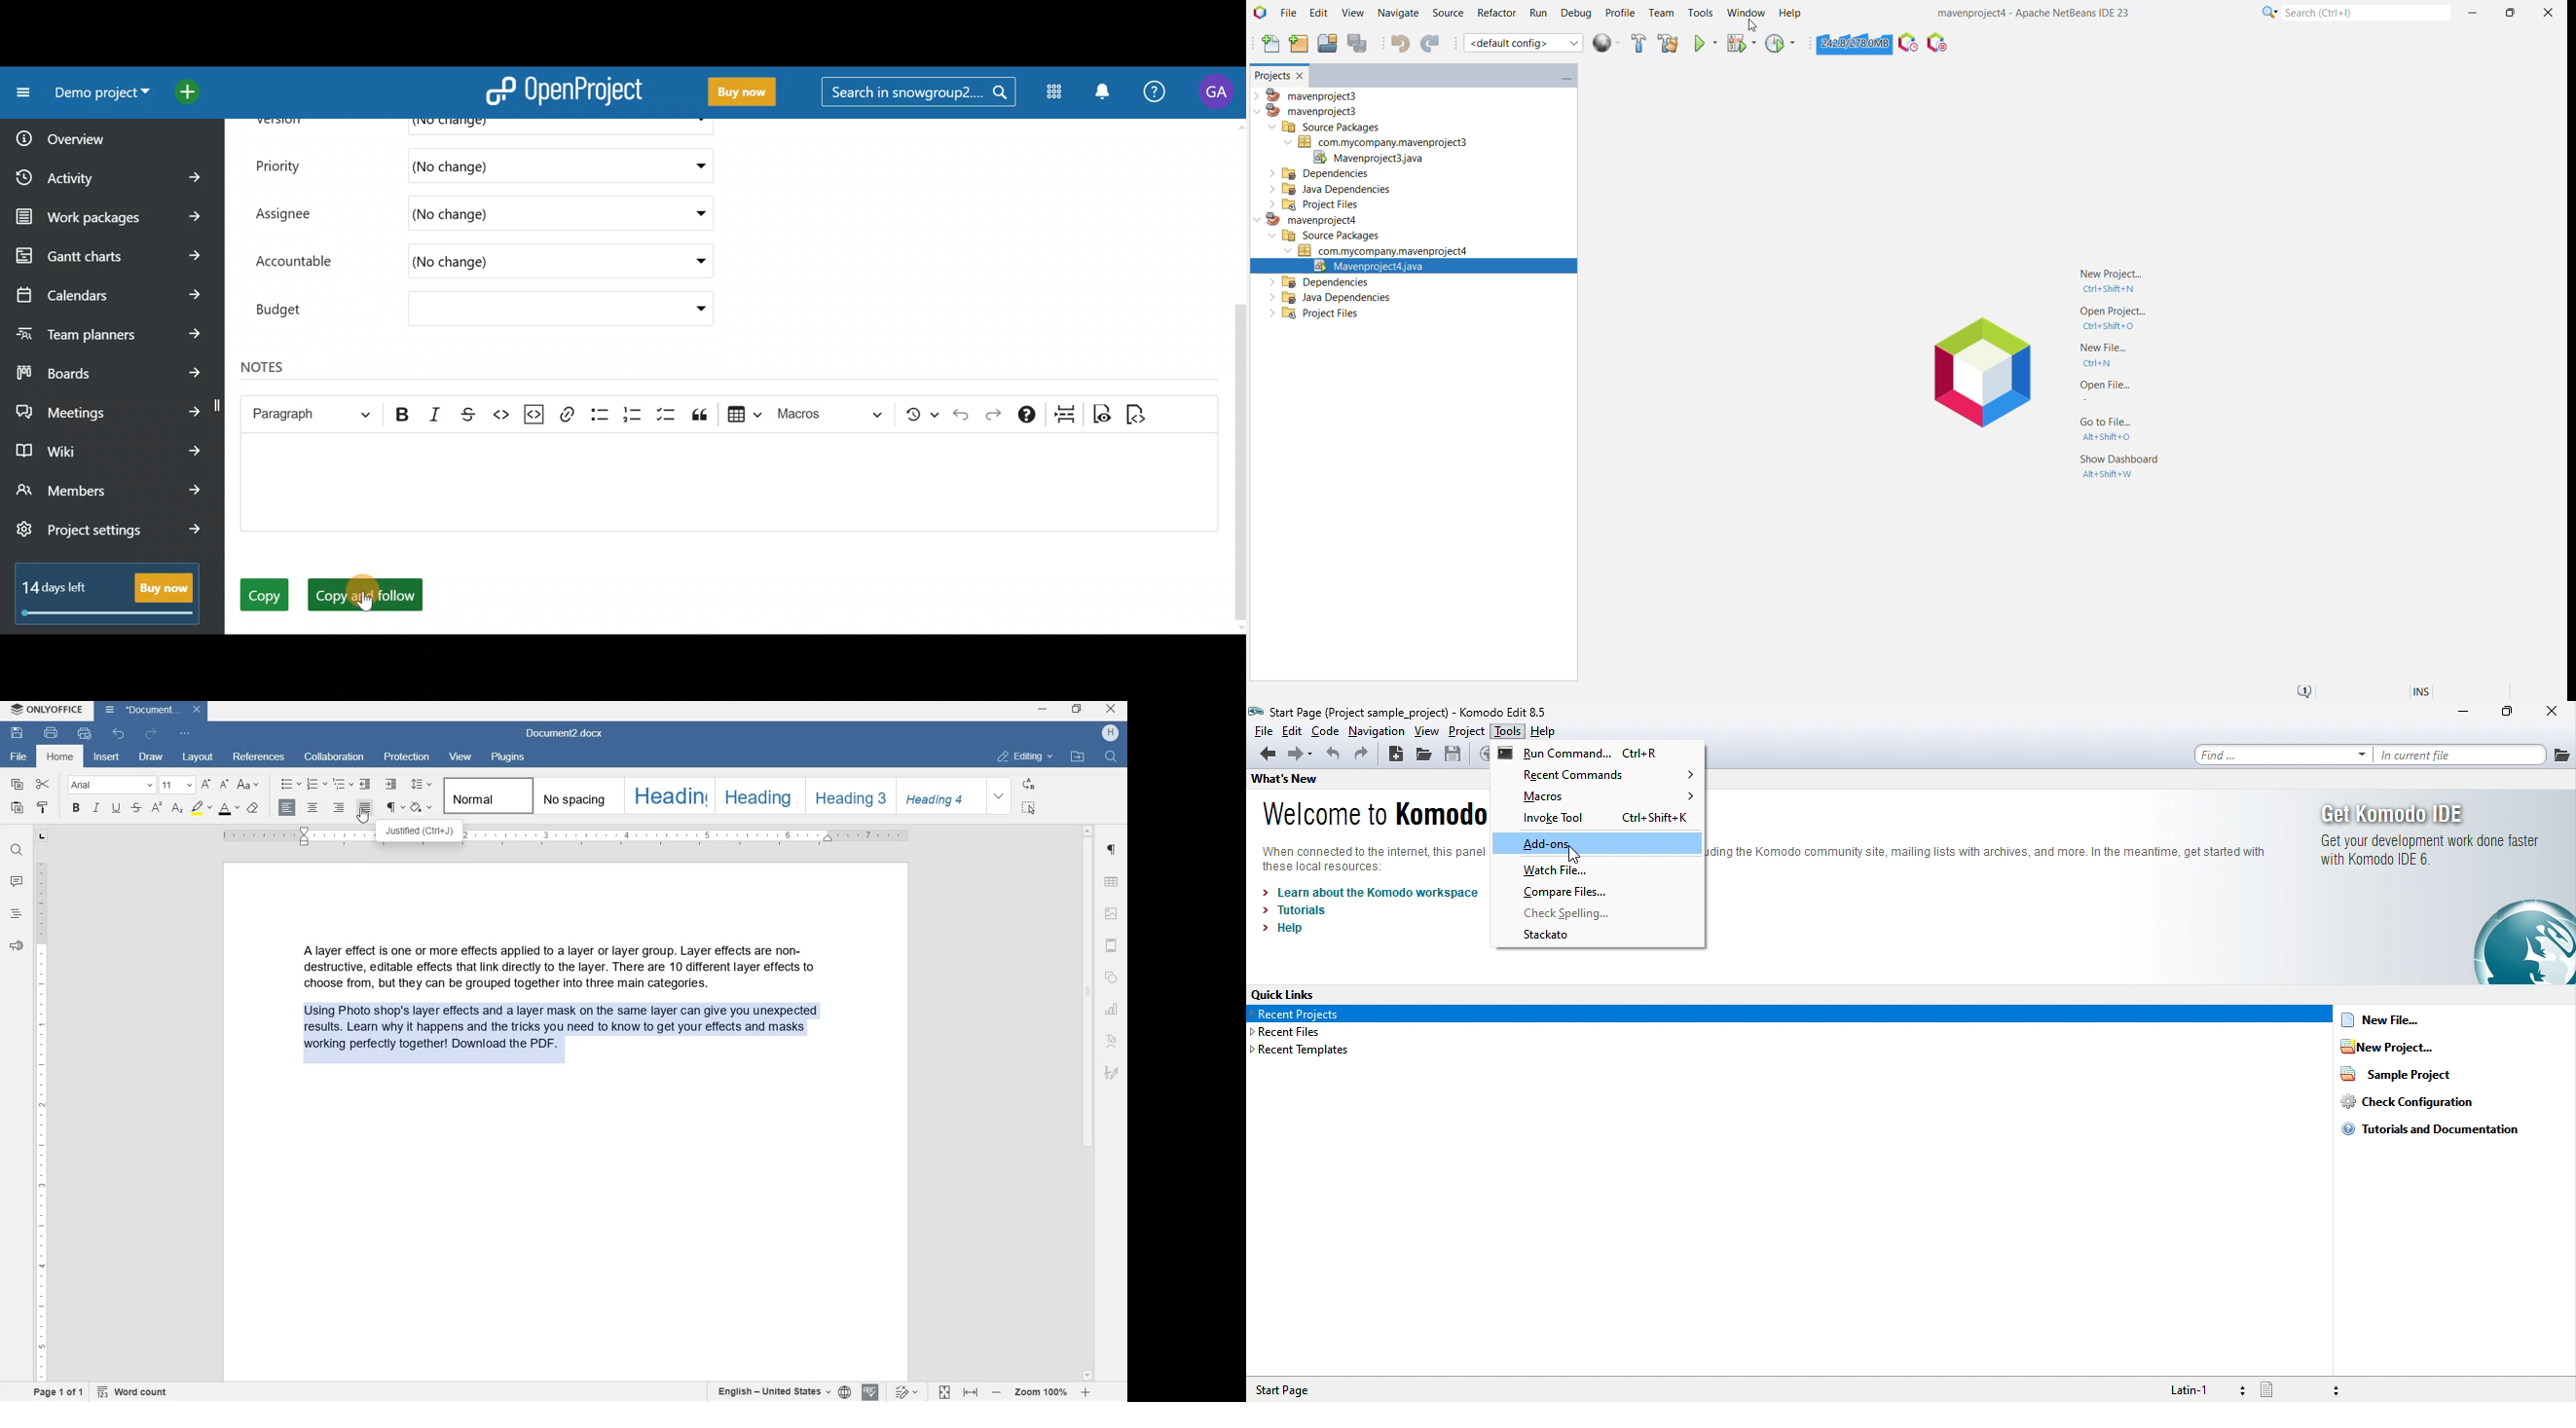  What do you see at coordinates (150, 733) in the screenshot?
I see `REDO` at bounding box center [150, 733].